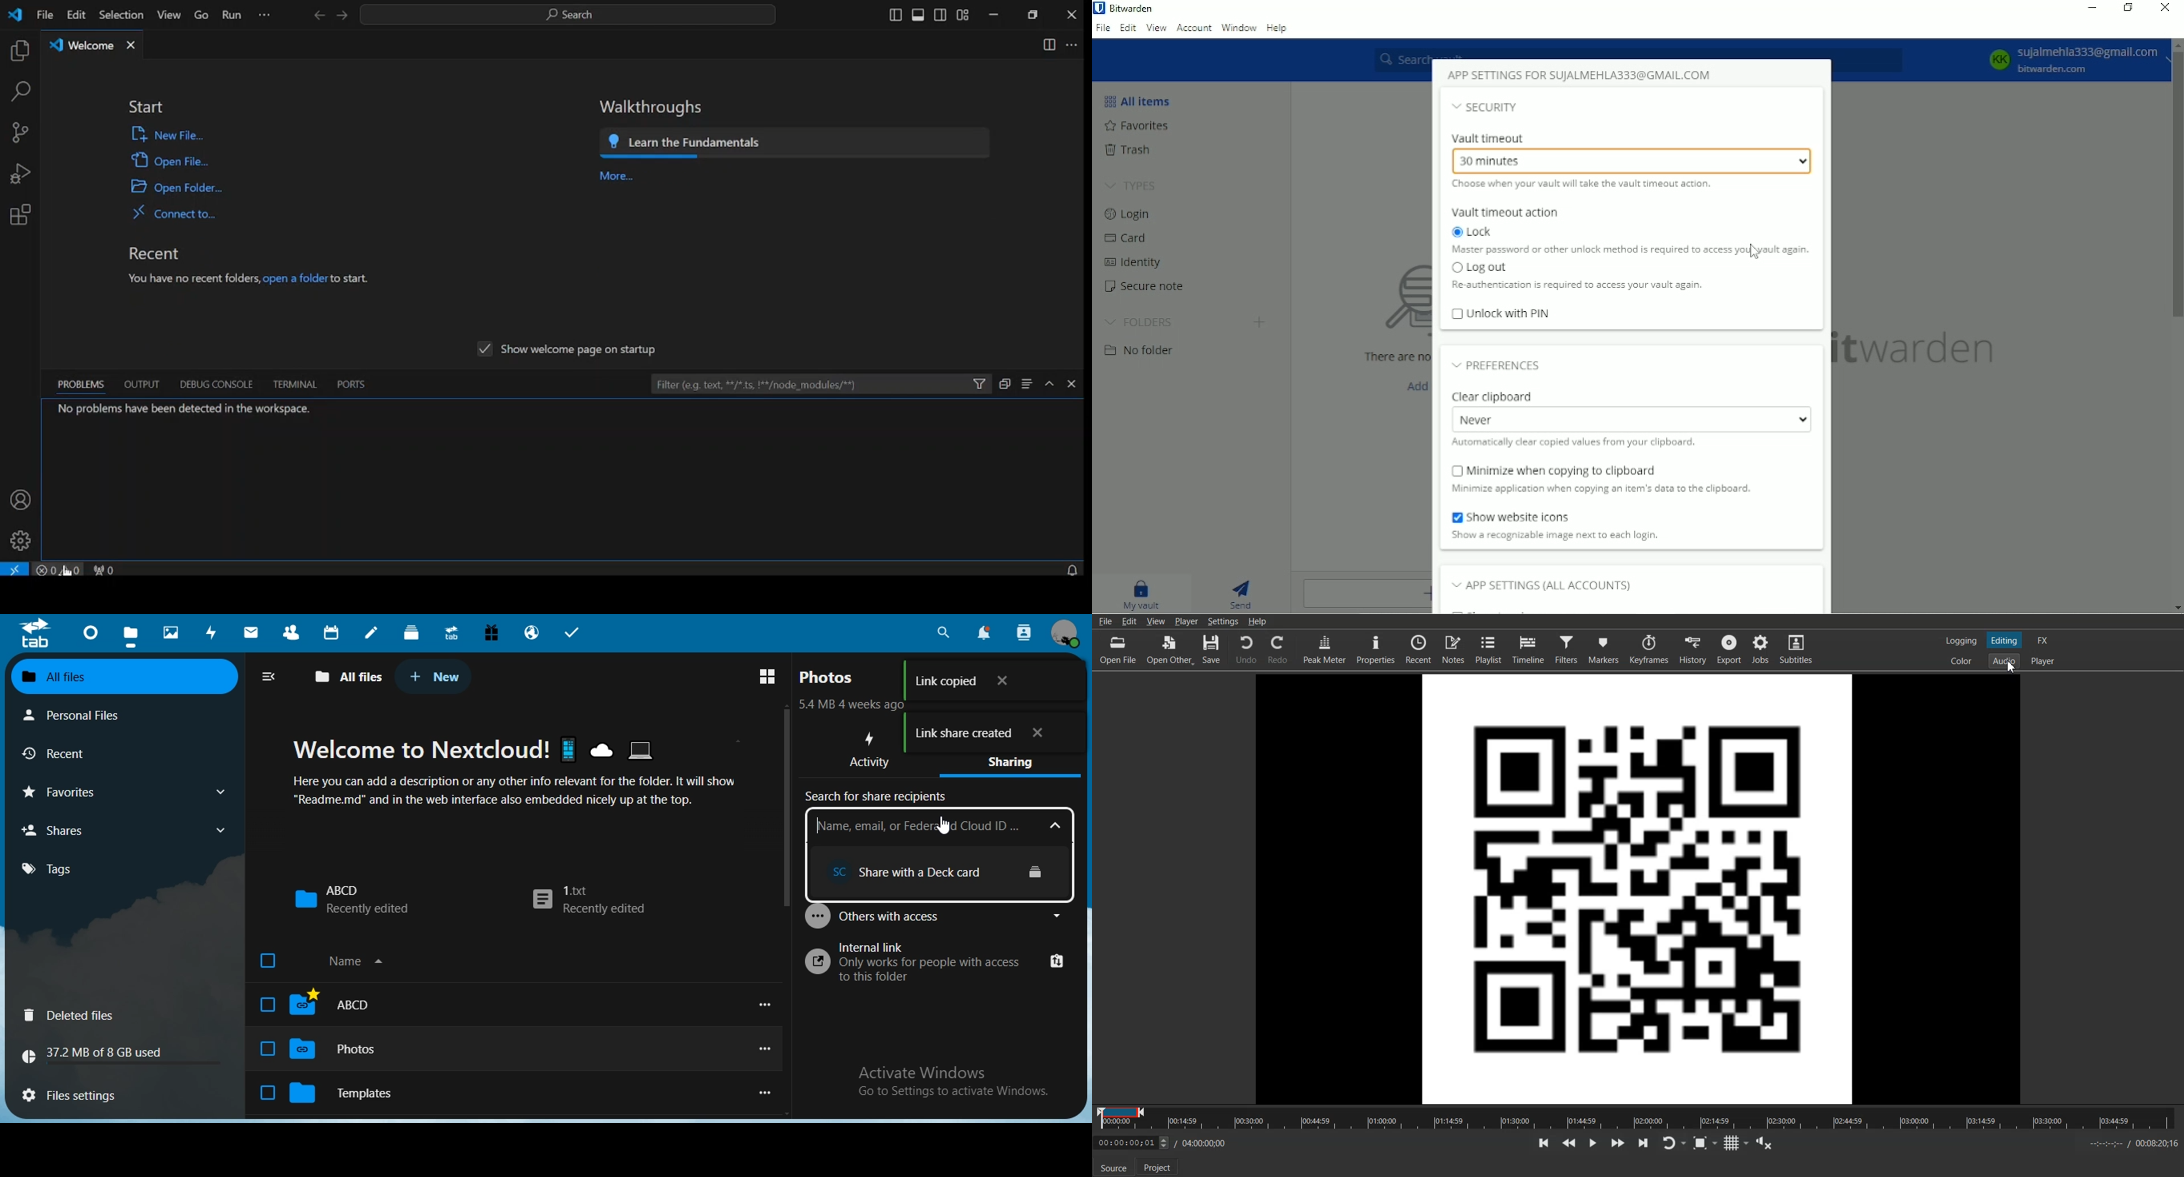 The image size is (2184, 1204). Describe the element at coordinates (231, 15) in the screenshot. I see `run` at that location.